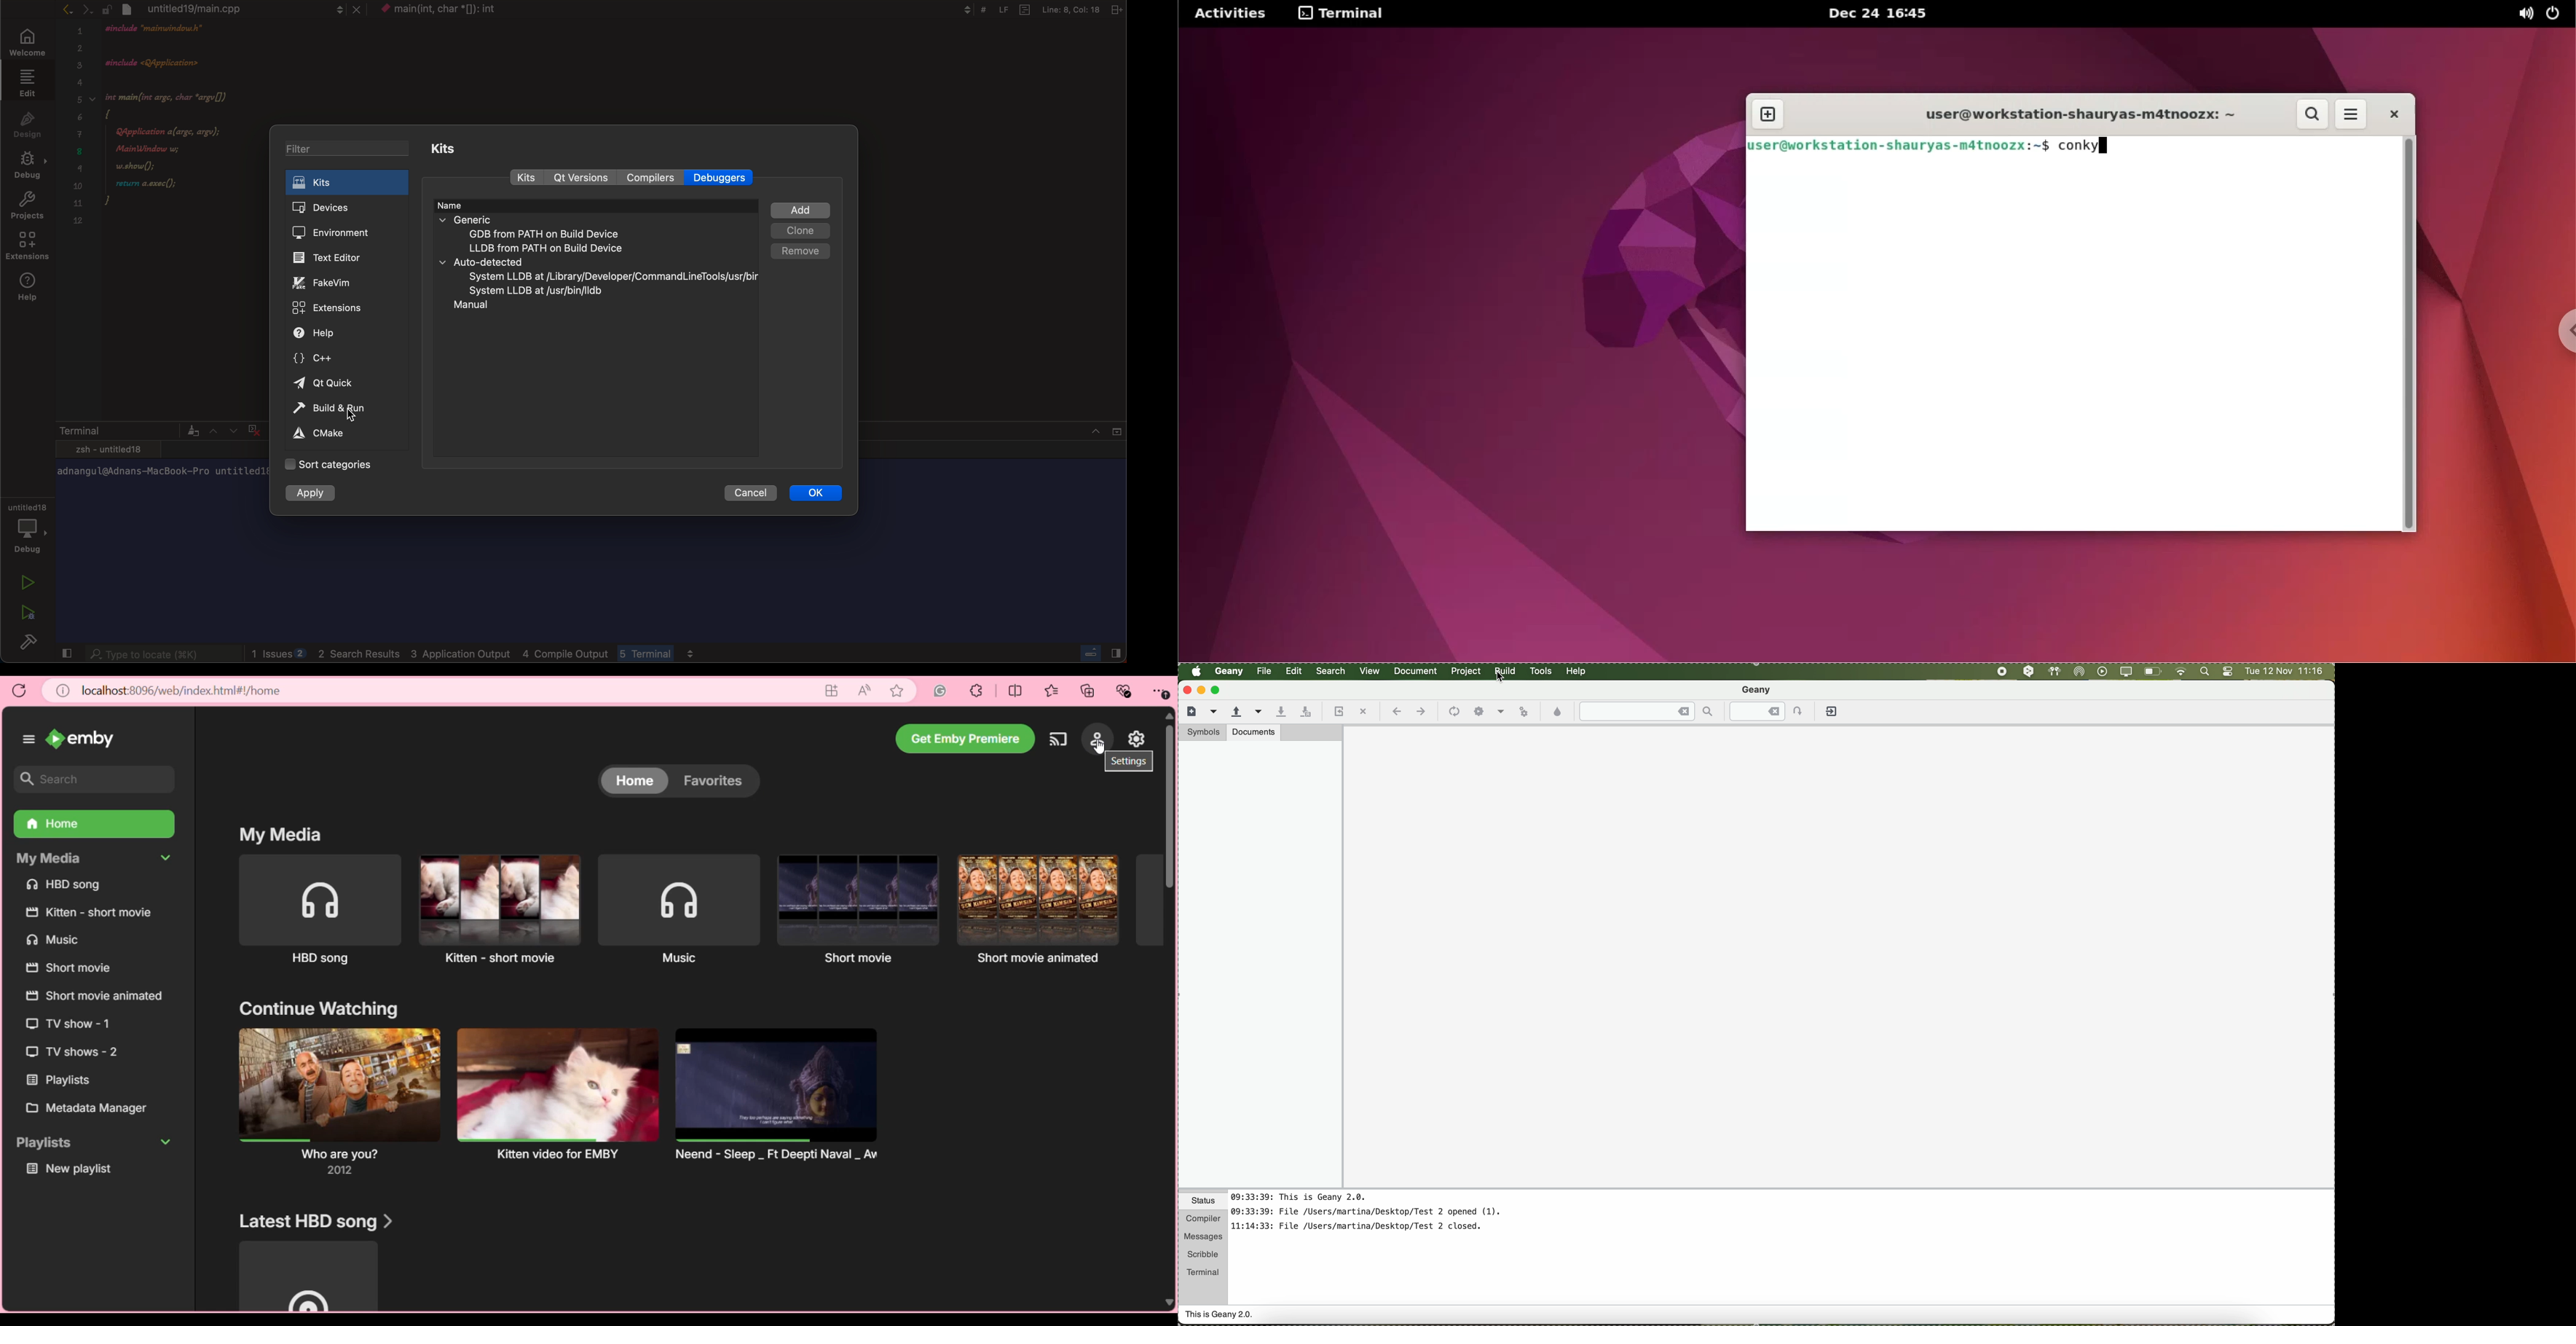 The image size is (2576, 1344). I want to click on compilers, so click(651, 178).